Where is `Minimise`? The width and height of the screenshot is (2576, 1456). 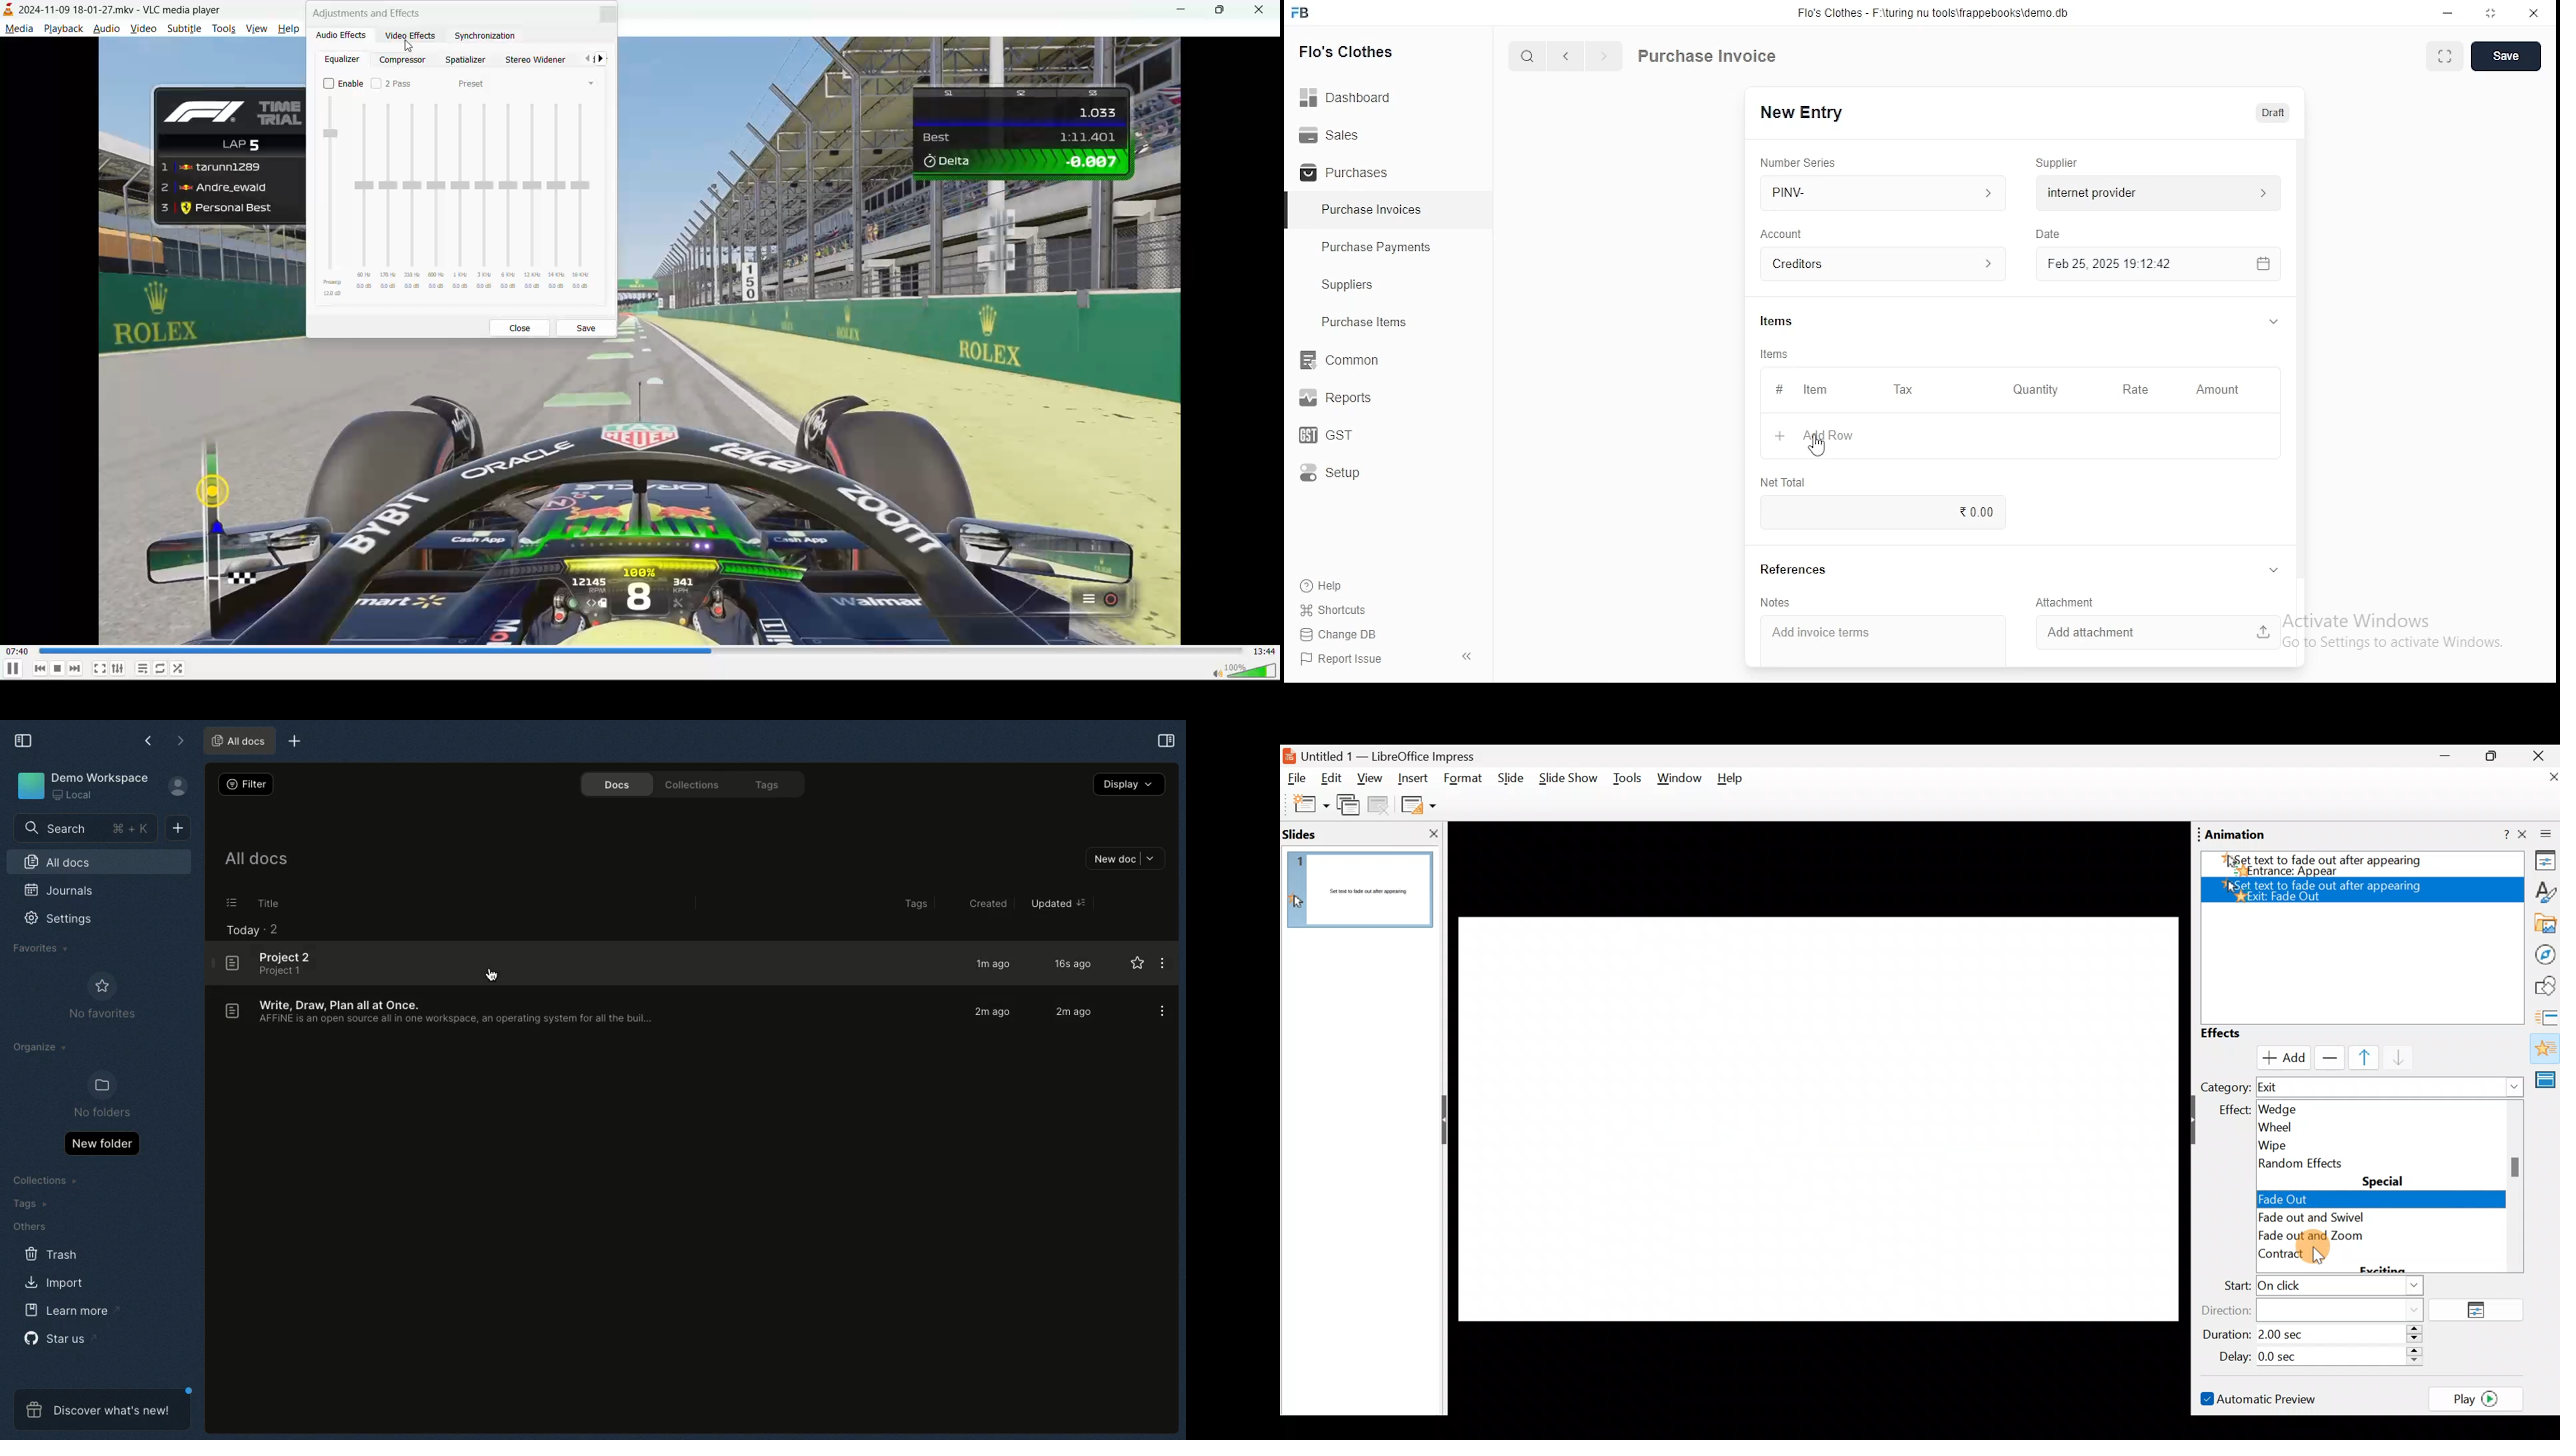 Minimise is located at coordinates (2443, 759).